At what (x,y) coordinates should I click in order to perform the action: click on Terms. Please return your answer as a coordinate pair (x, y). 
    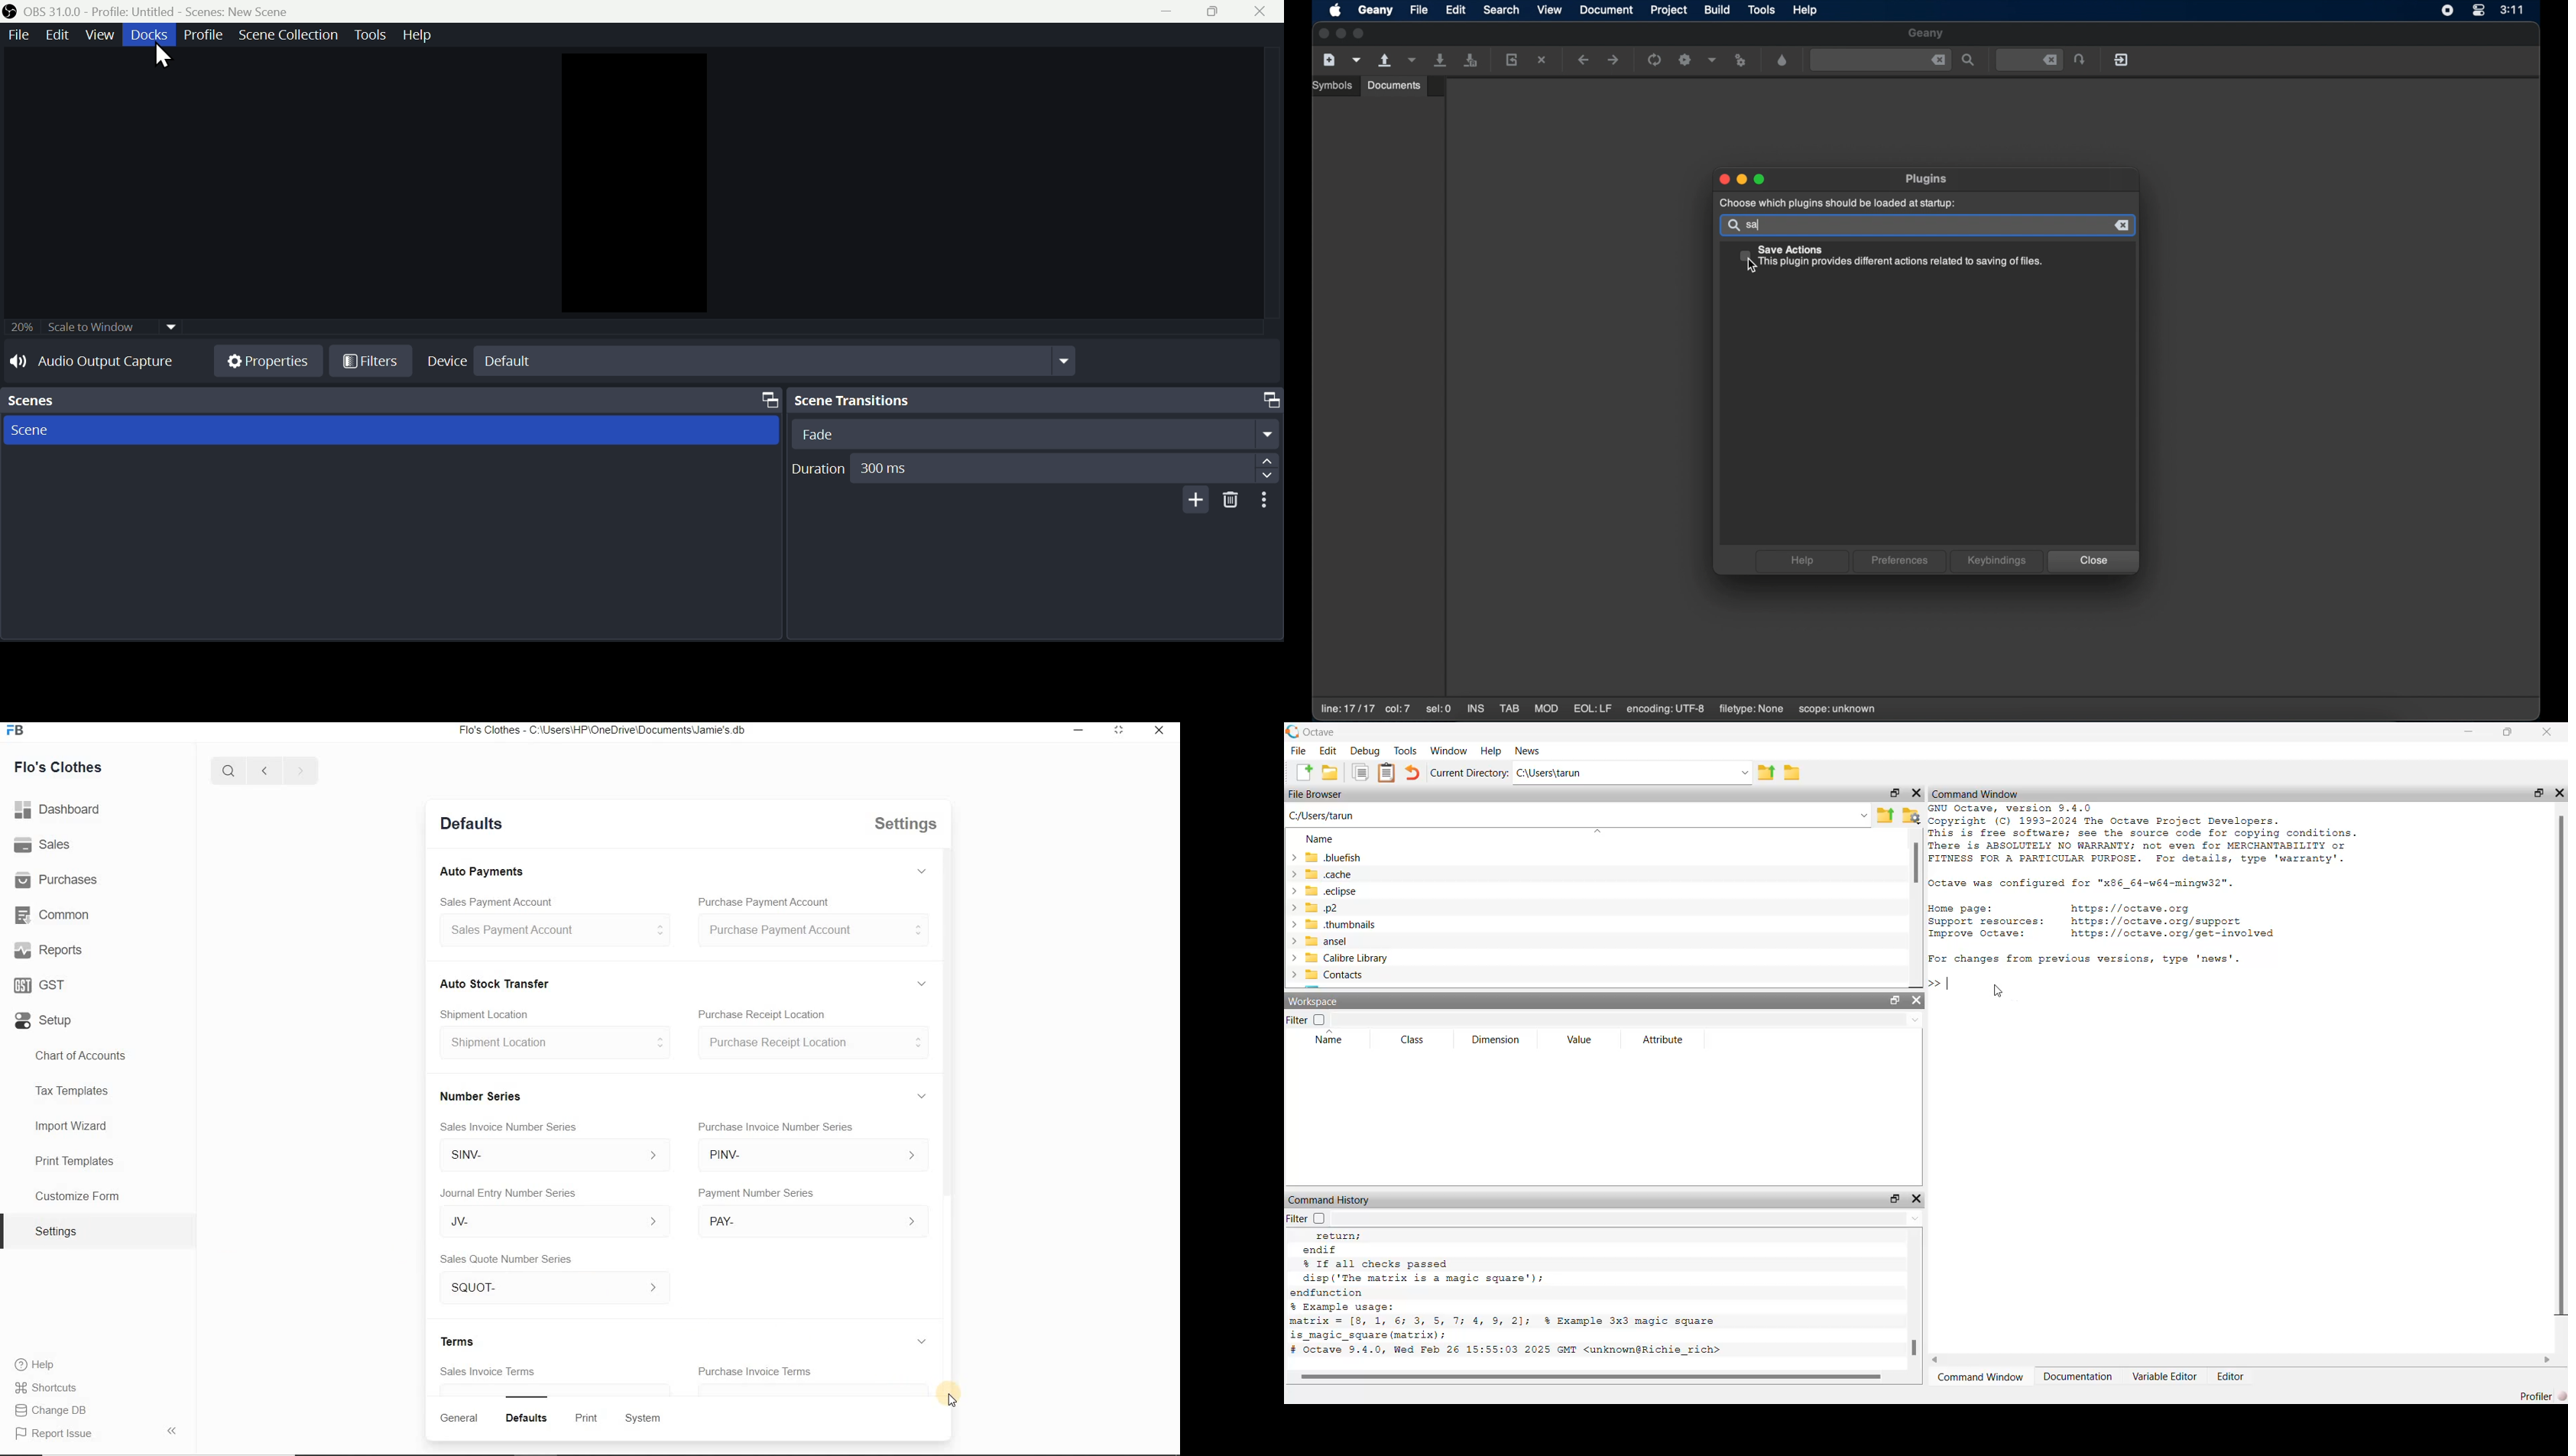
    Looking at the image, I should click on (458, 1341).